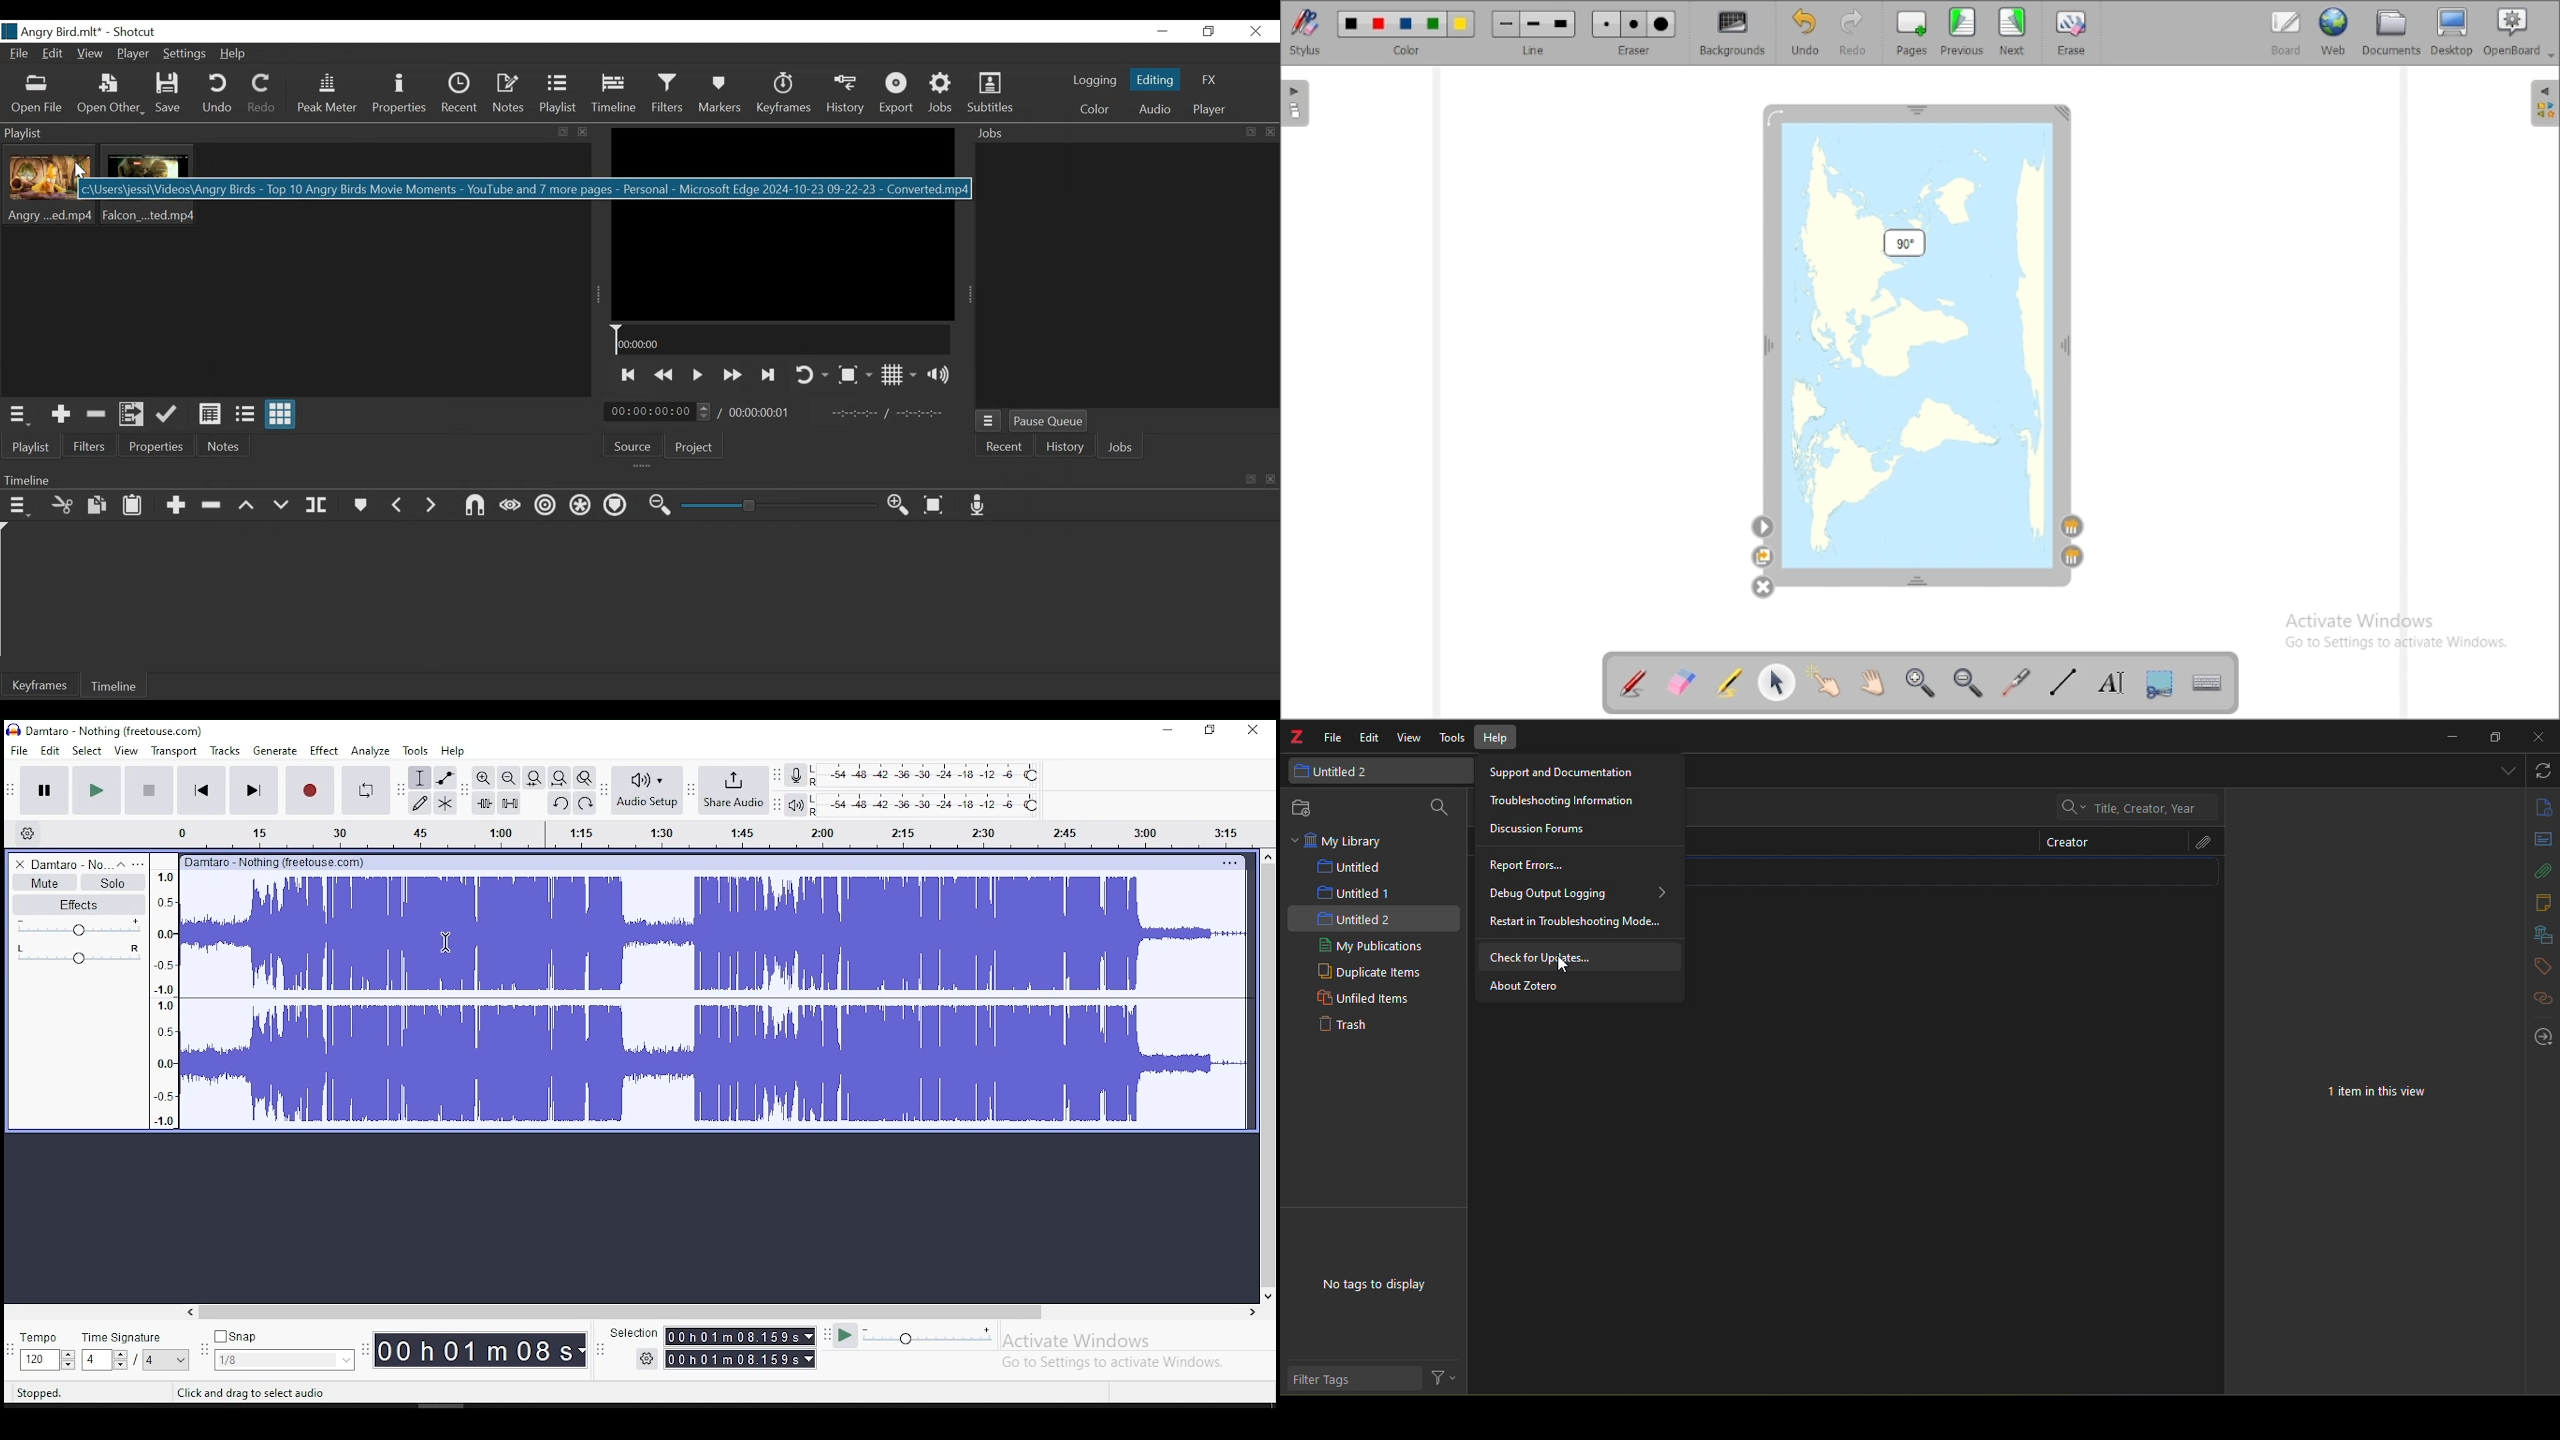 The height and width of the screenshot is (1456, 2576). What do you see at coordinates (133, 53) in the screenshot?
I see `Player` at bounding box center [133, 53].